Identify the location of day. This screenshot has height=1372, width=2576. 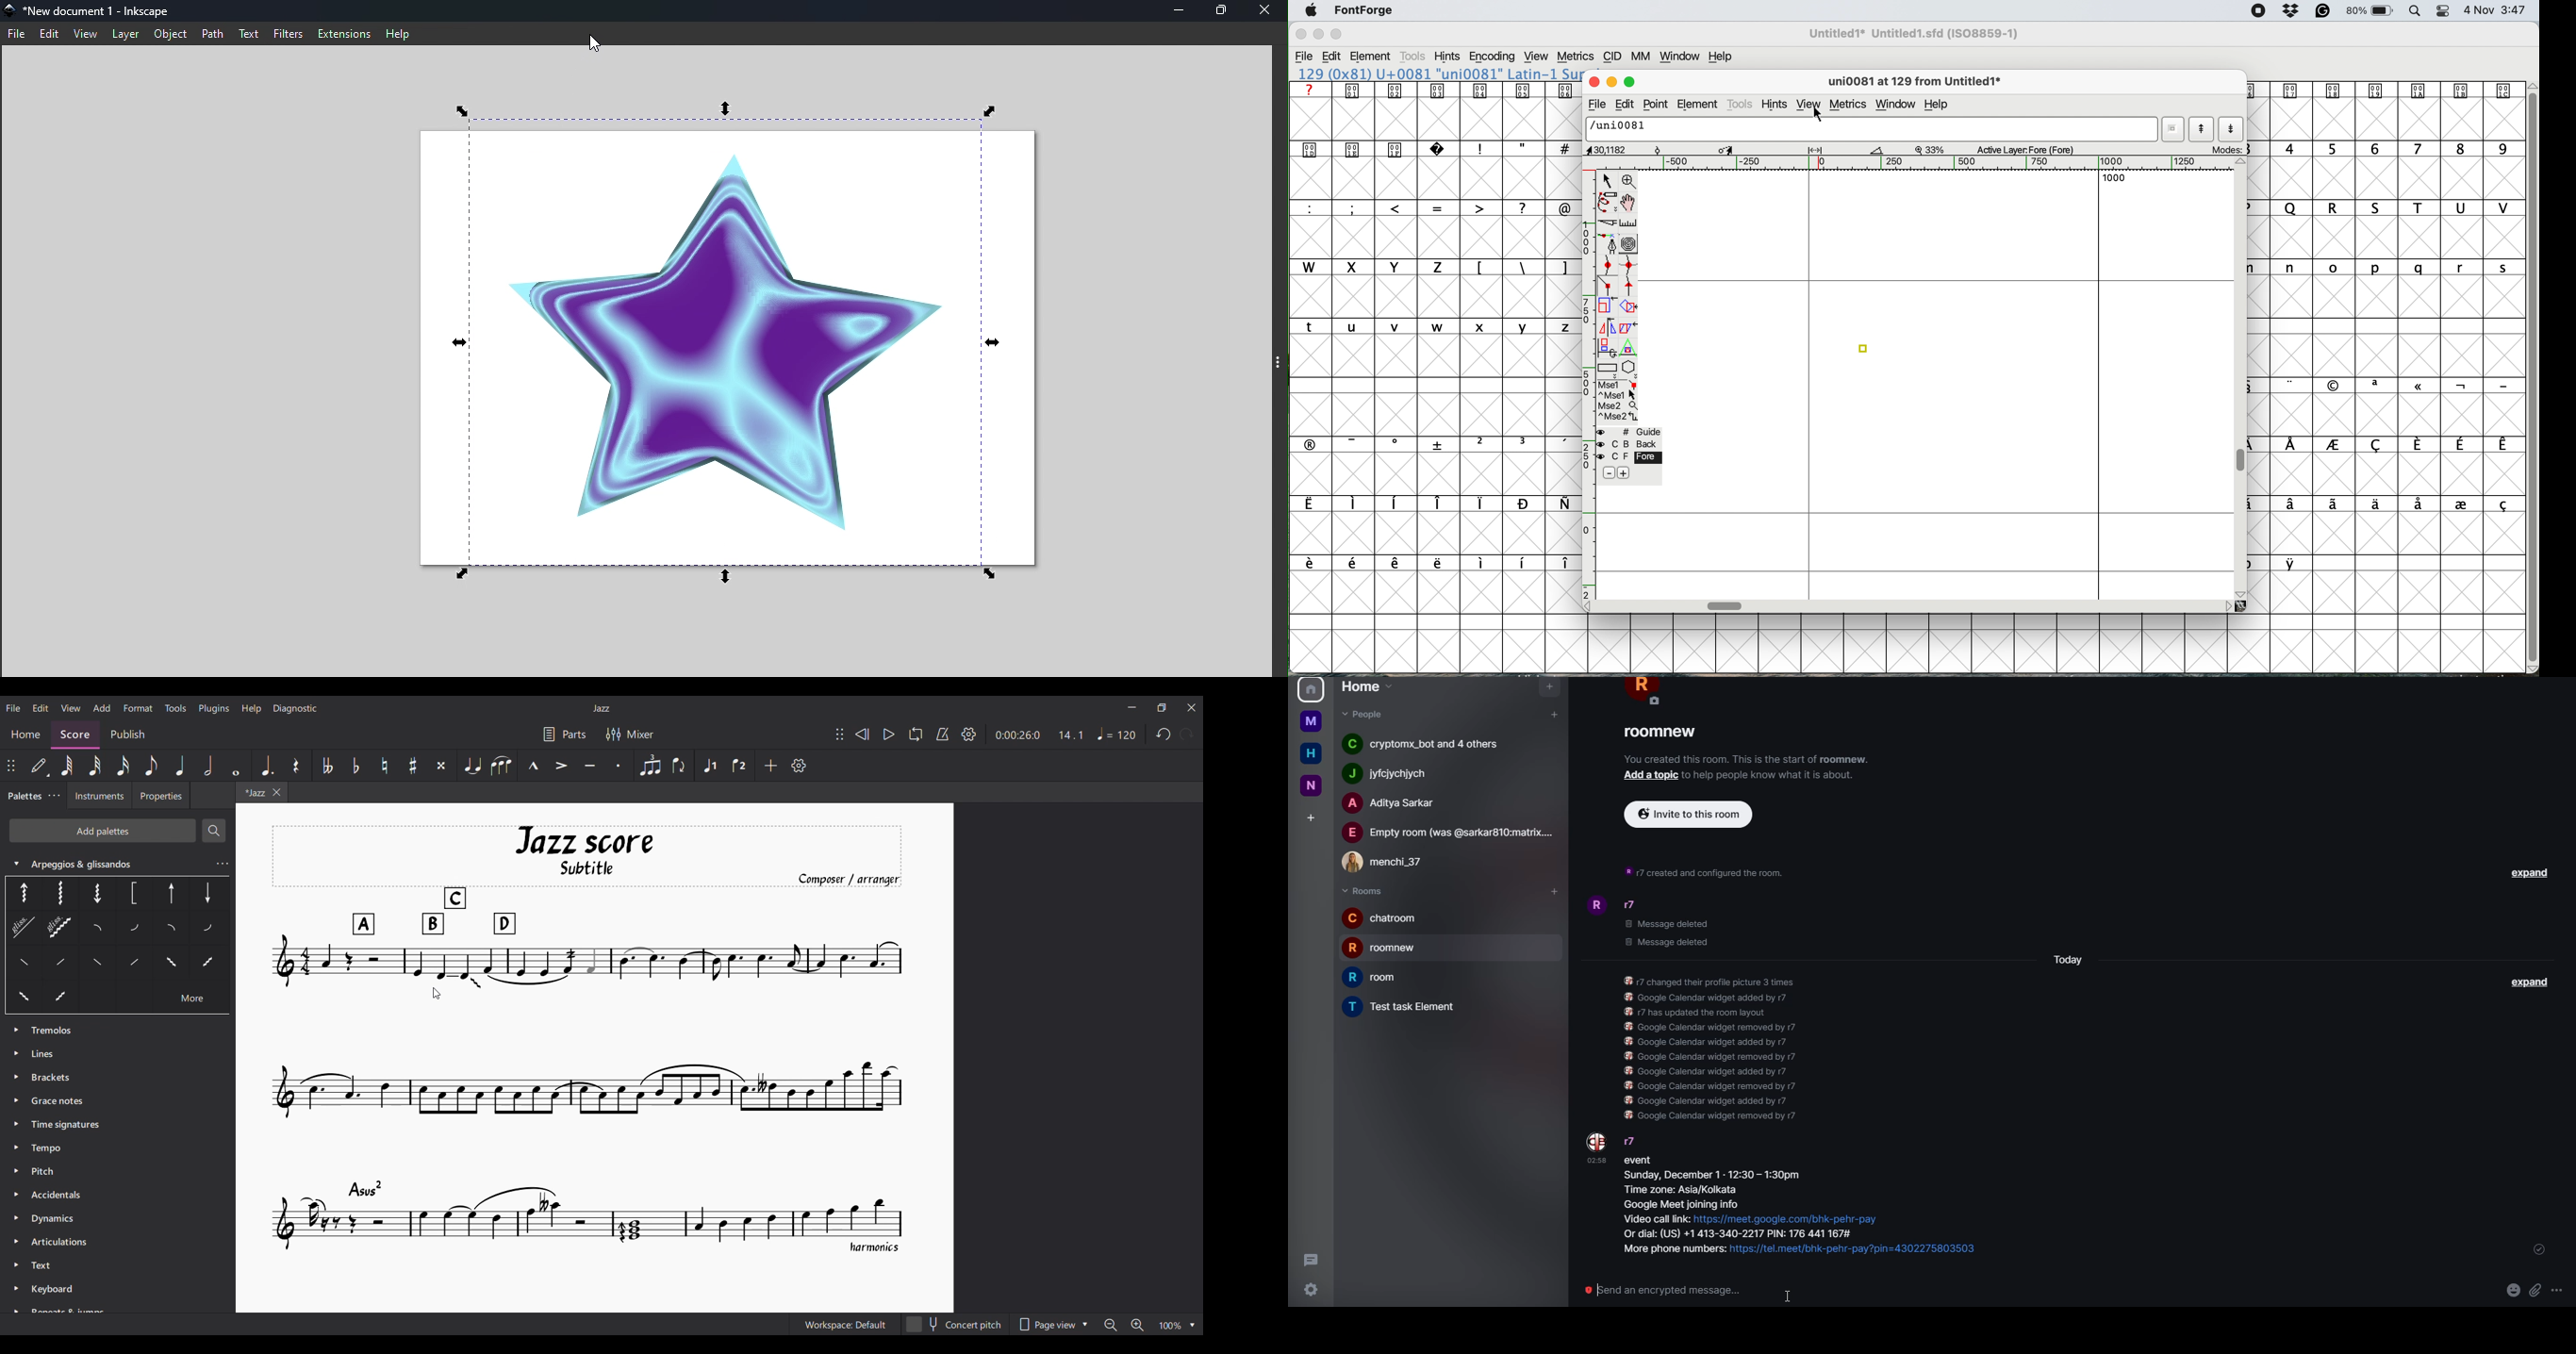
(2067, 957).